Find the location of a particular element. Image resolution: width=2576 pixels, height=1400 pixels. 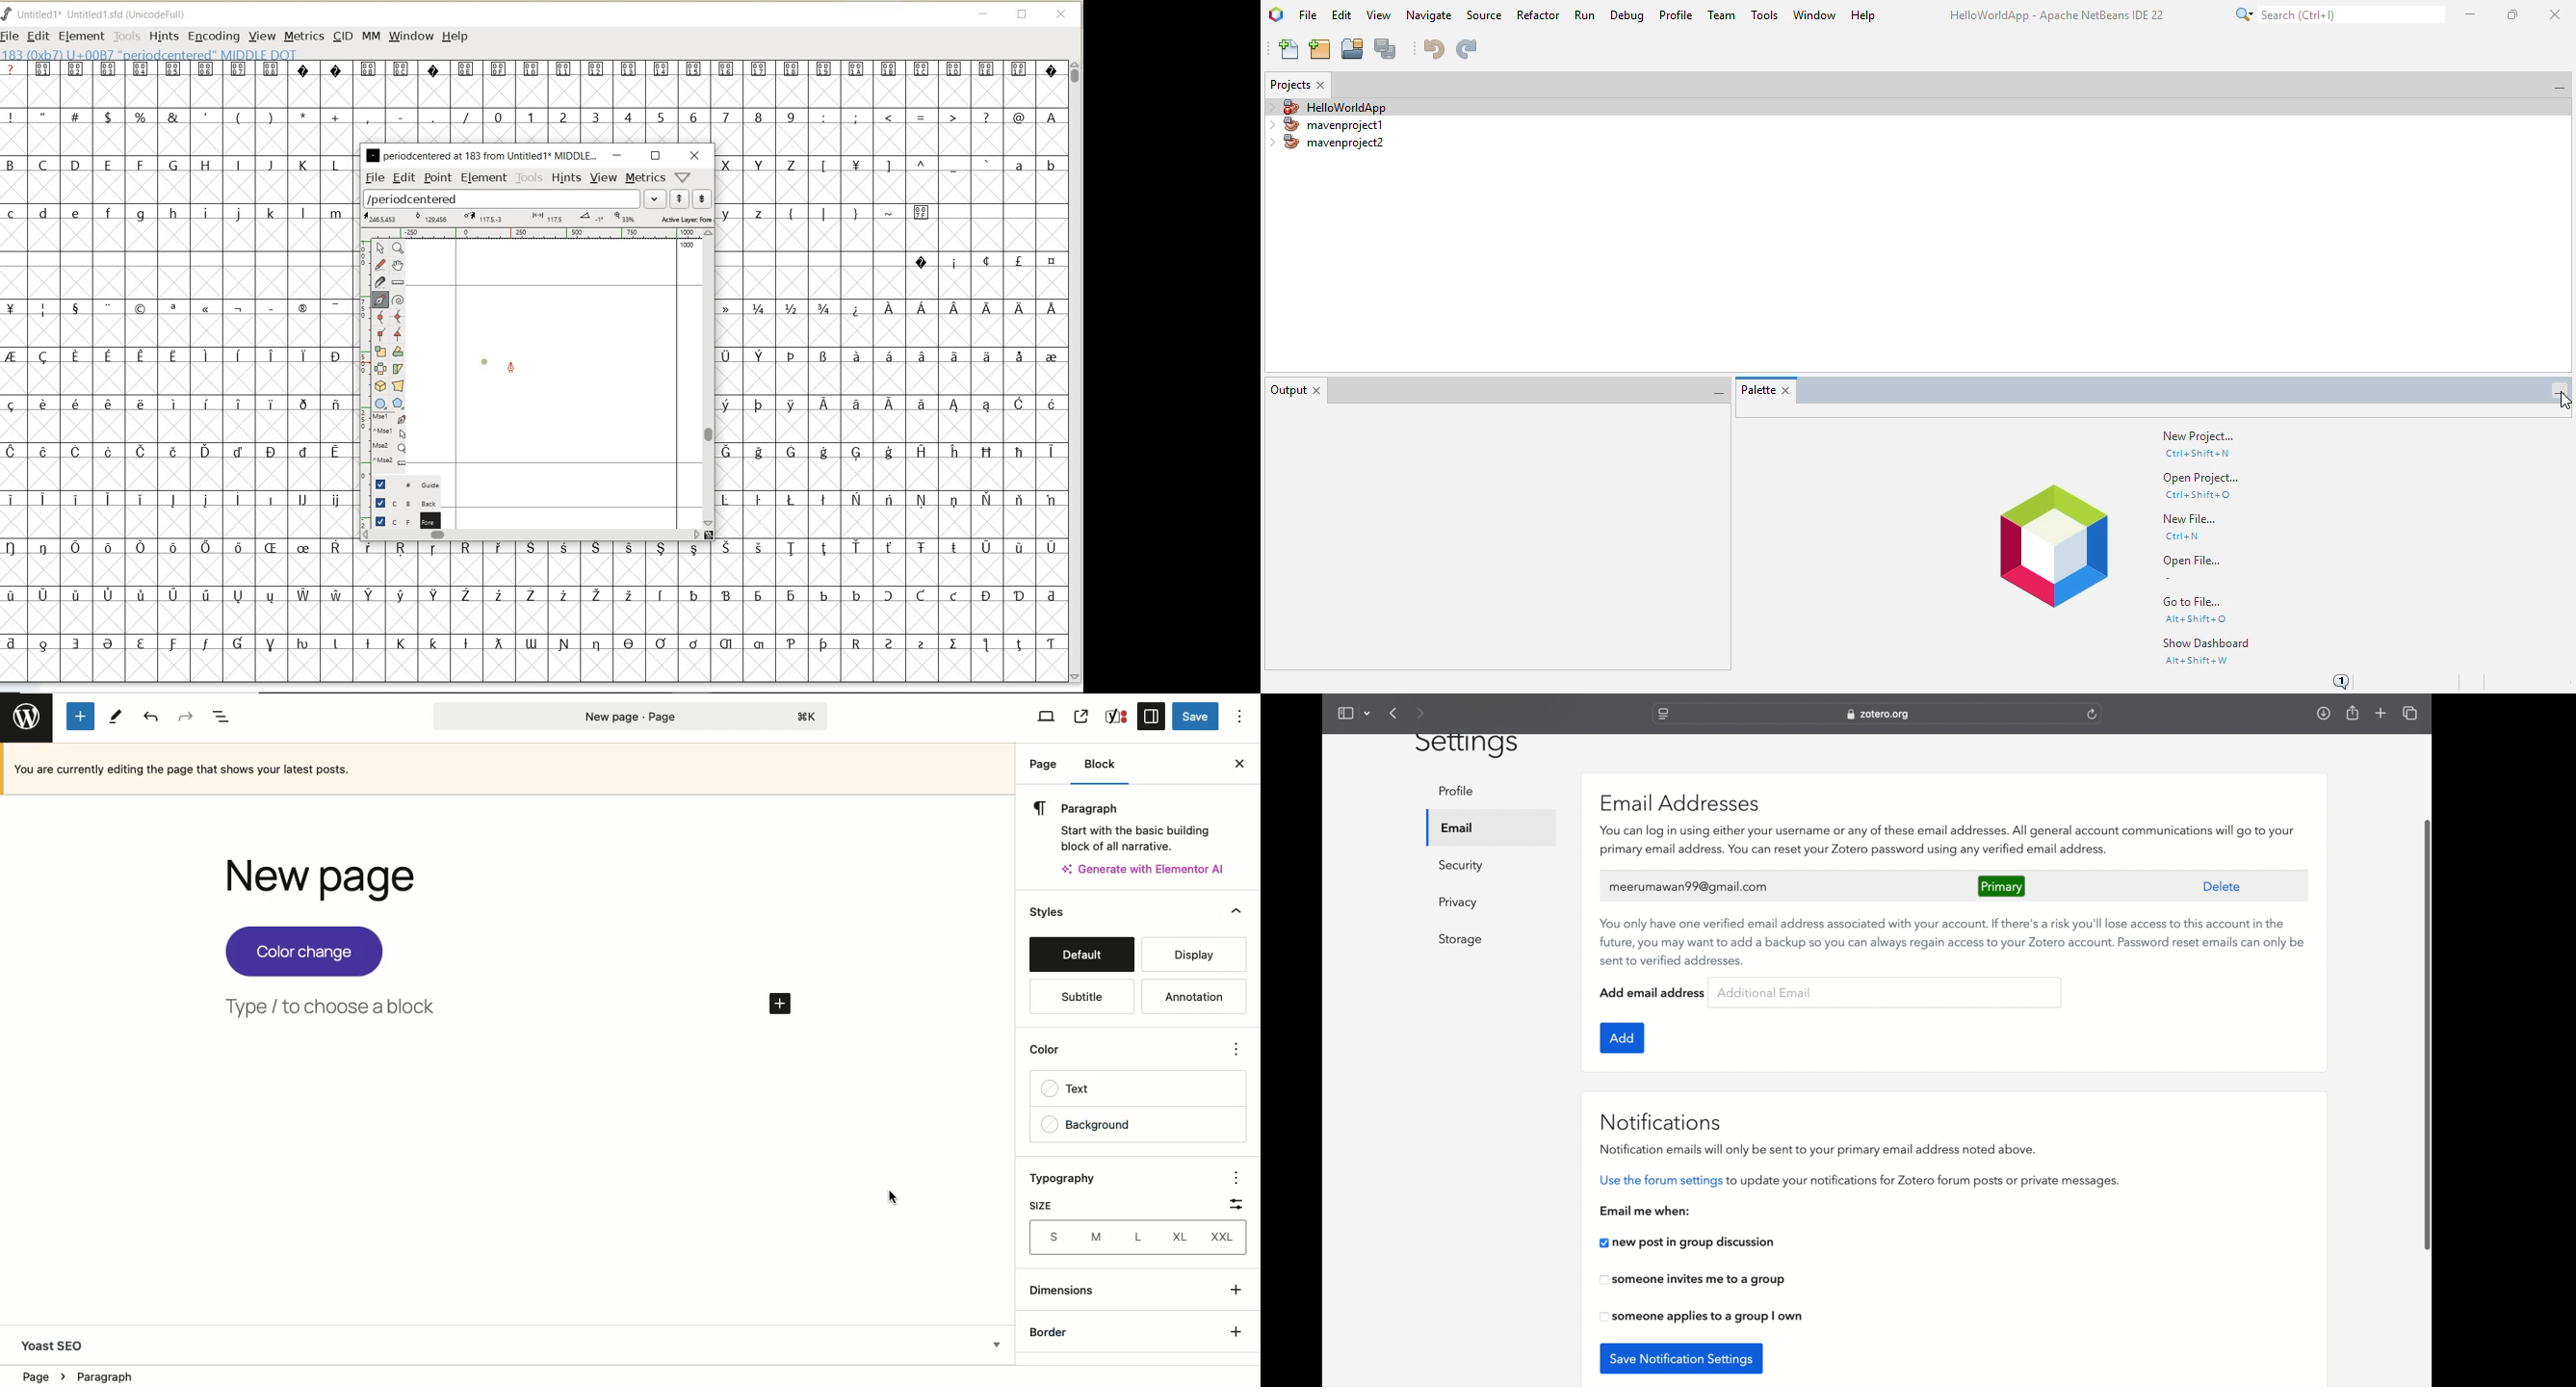

notification emails will only be sent to your primary email address noted above is located at coordinates (1815, 1150).